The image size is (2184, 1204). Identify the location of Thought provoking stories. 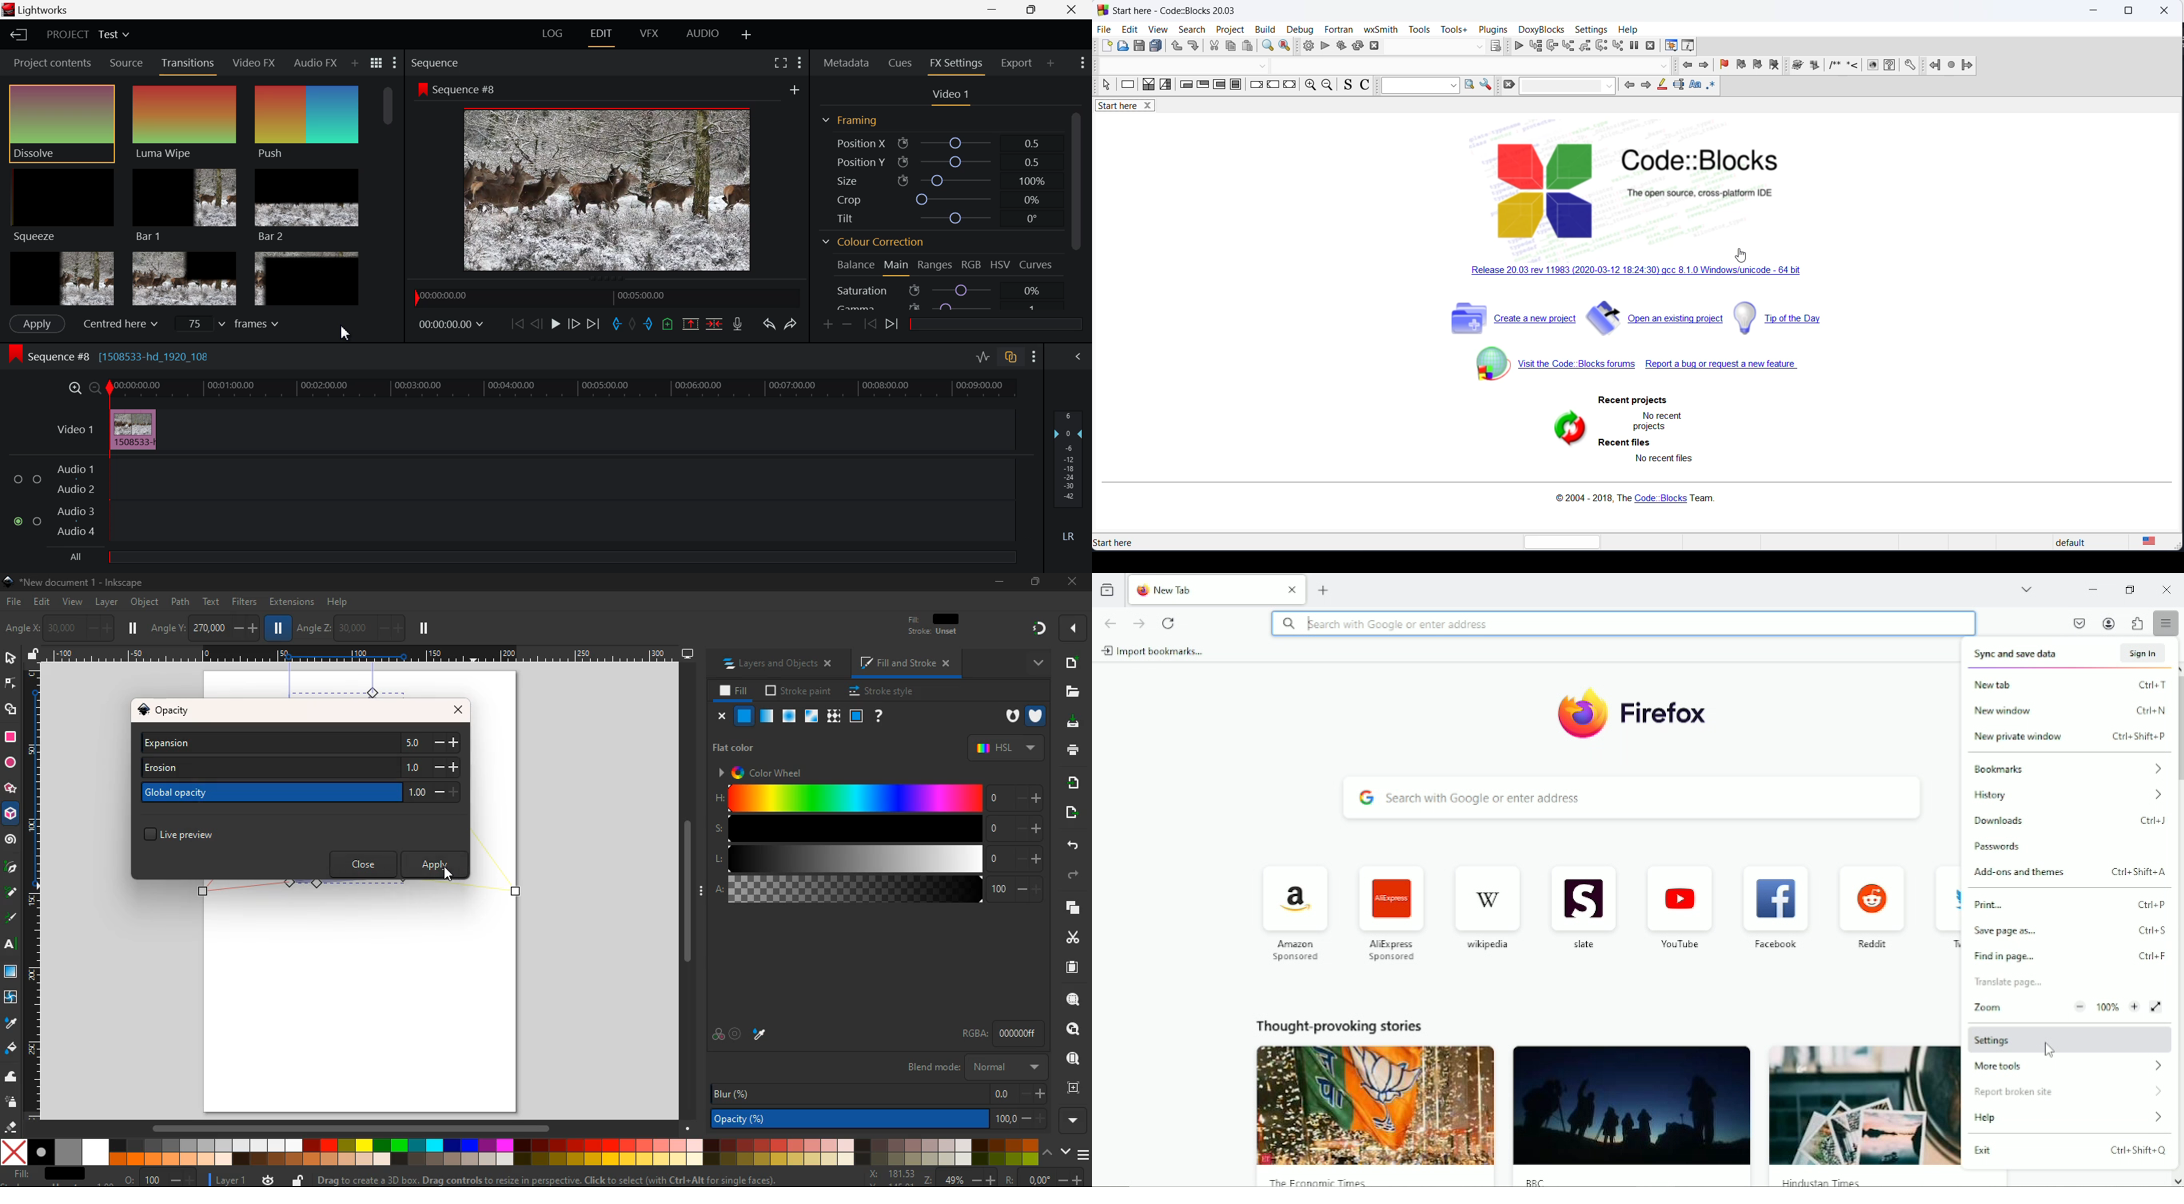
(1339, 1025).